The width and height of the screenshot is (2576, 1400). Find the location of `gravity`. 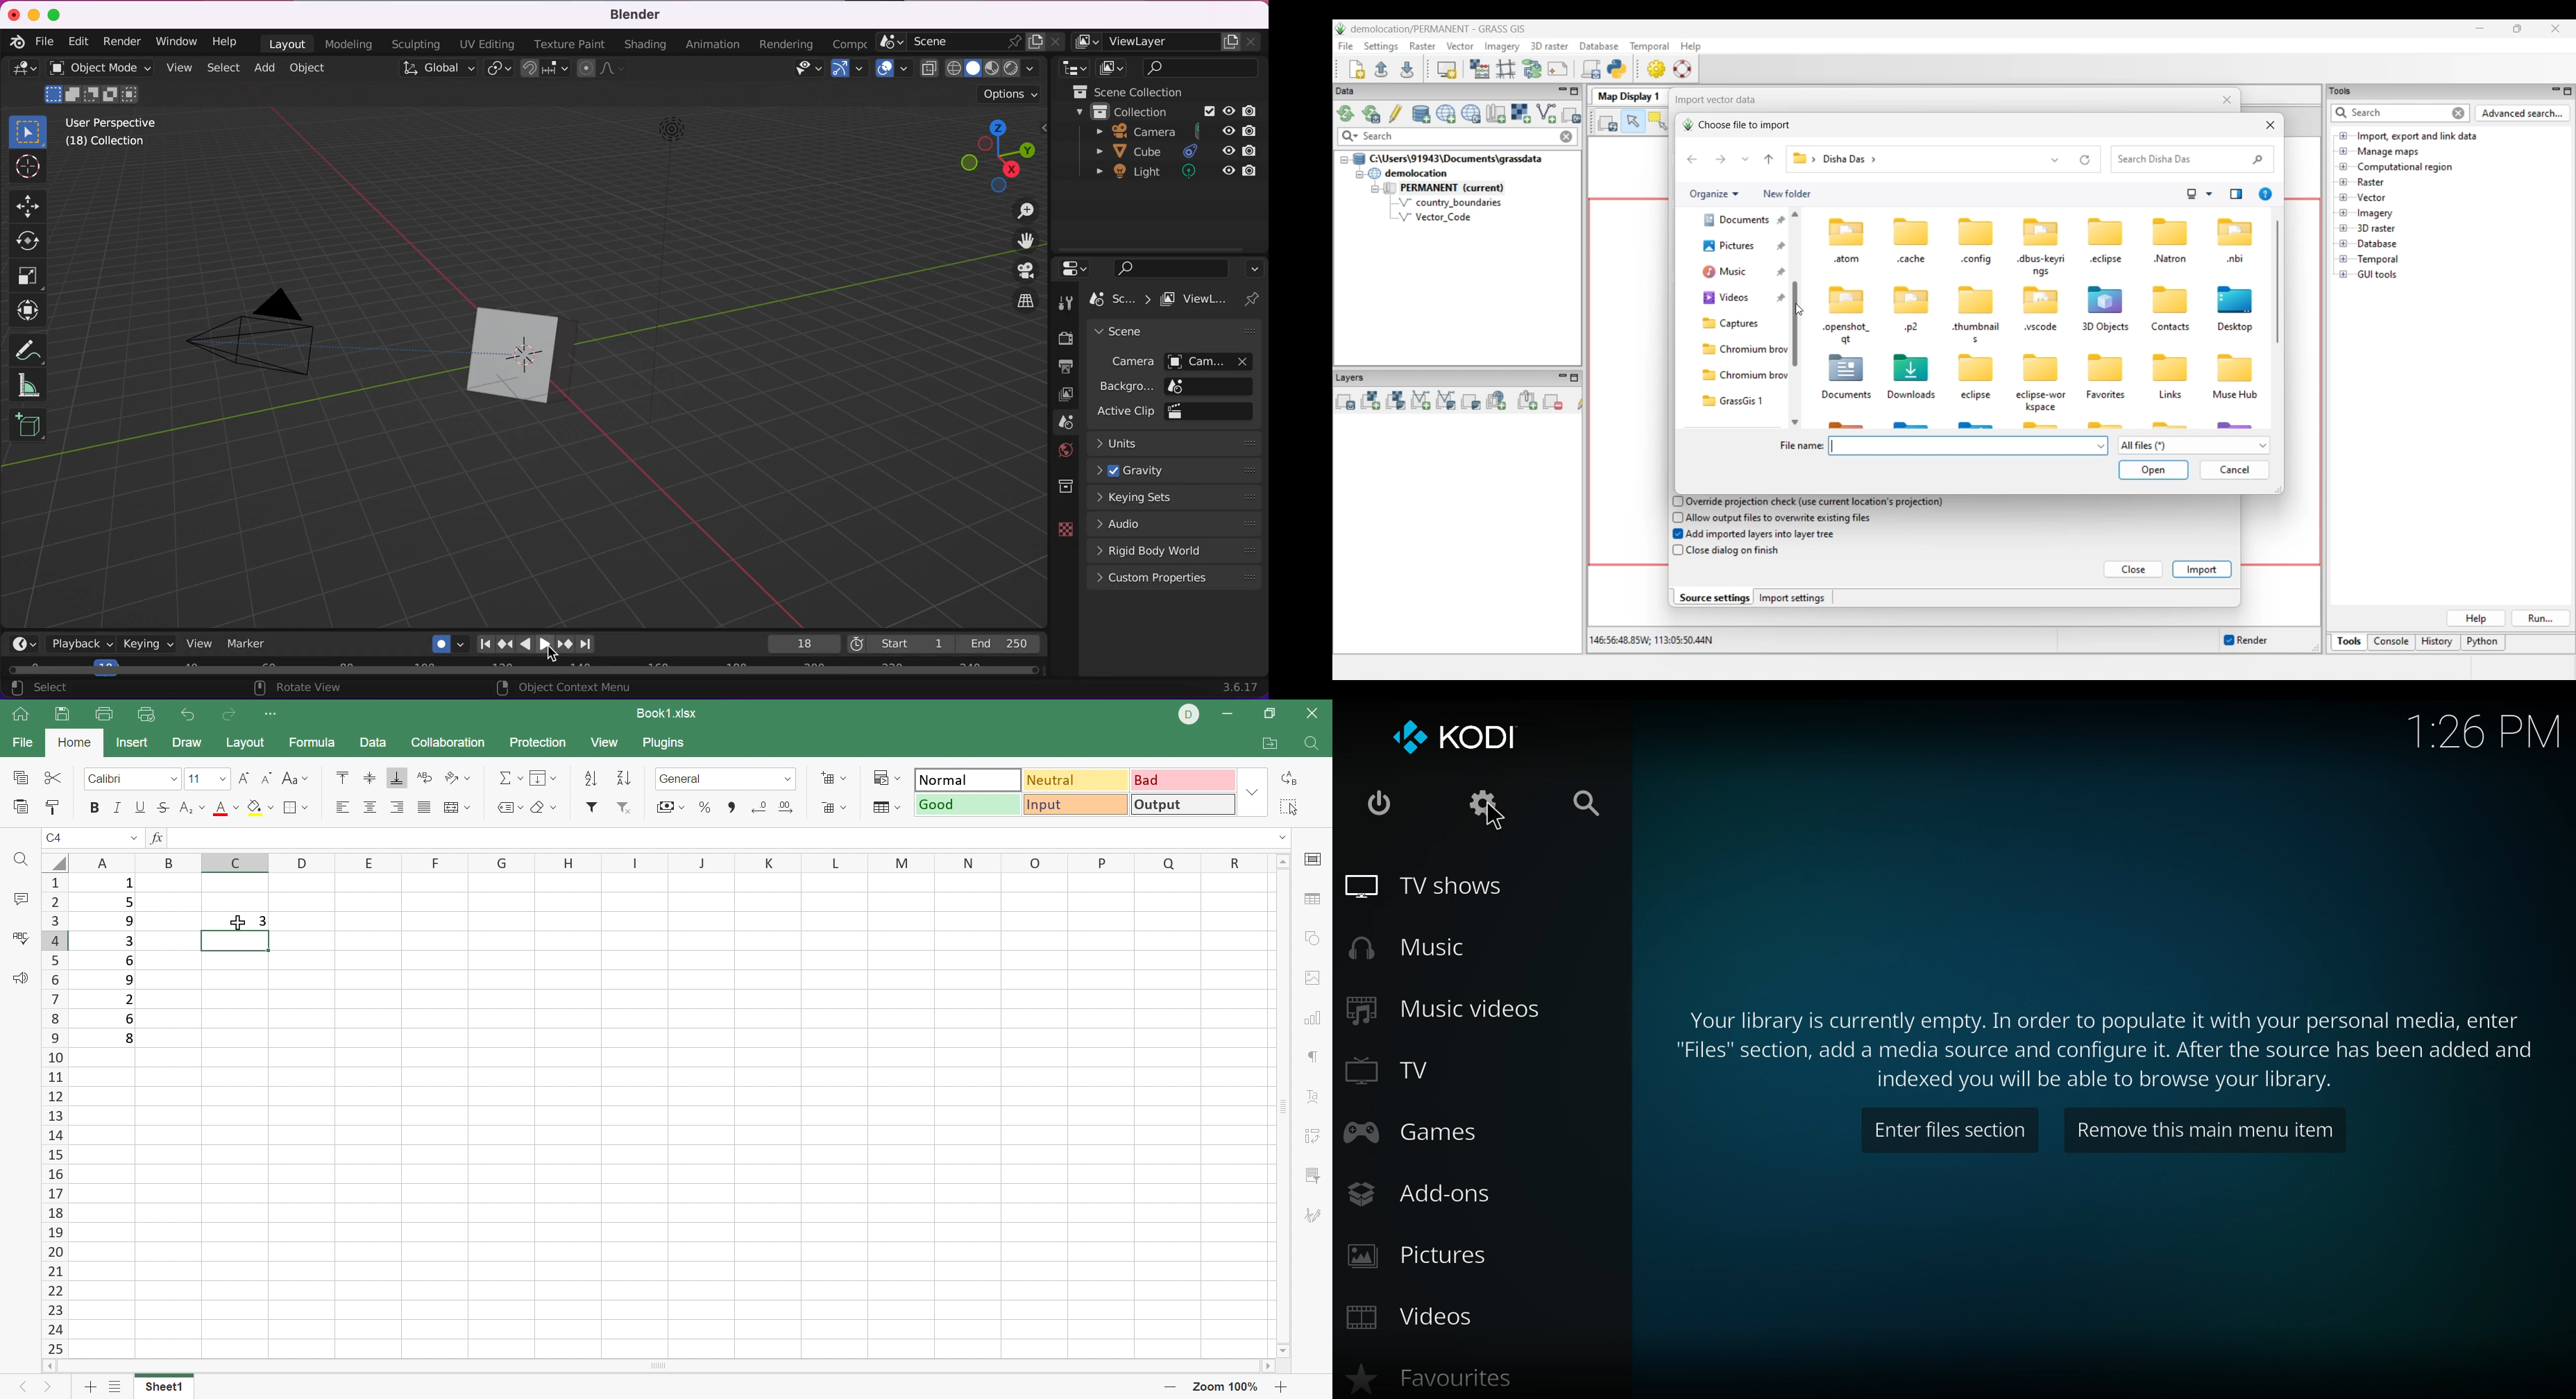

gravity is located at coordinates (1174, 471).